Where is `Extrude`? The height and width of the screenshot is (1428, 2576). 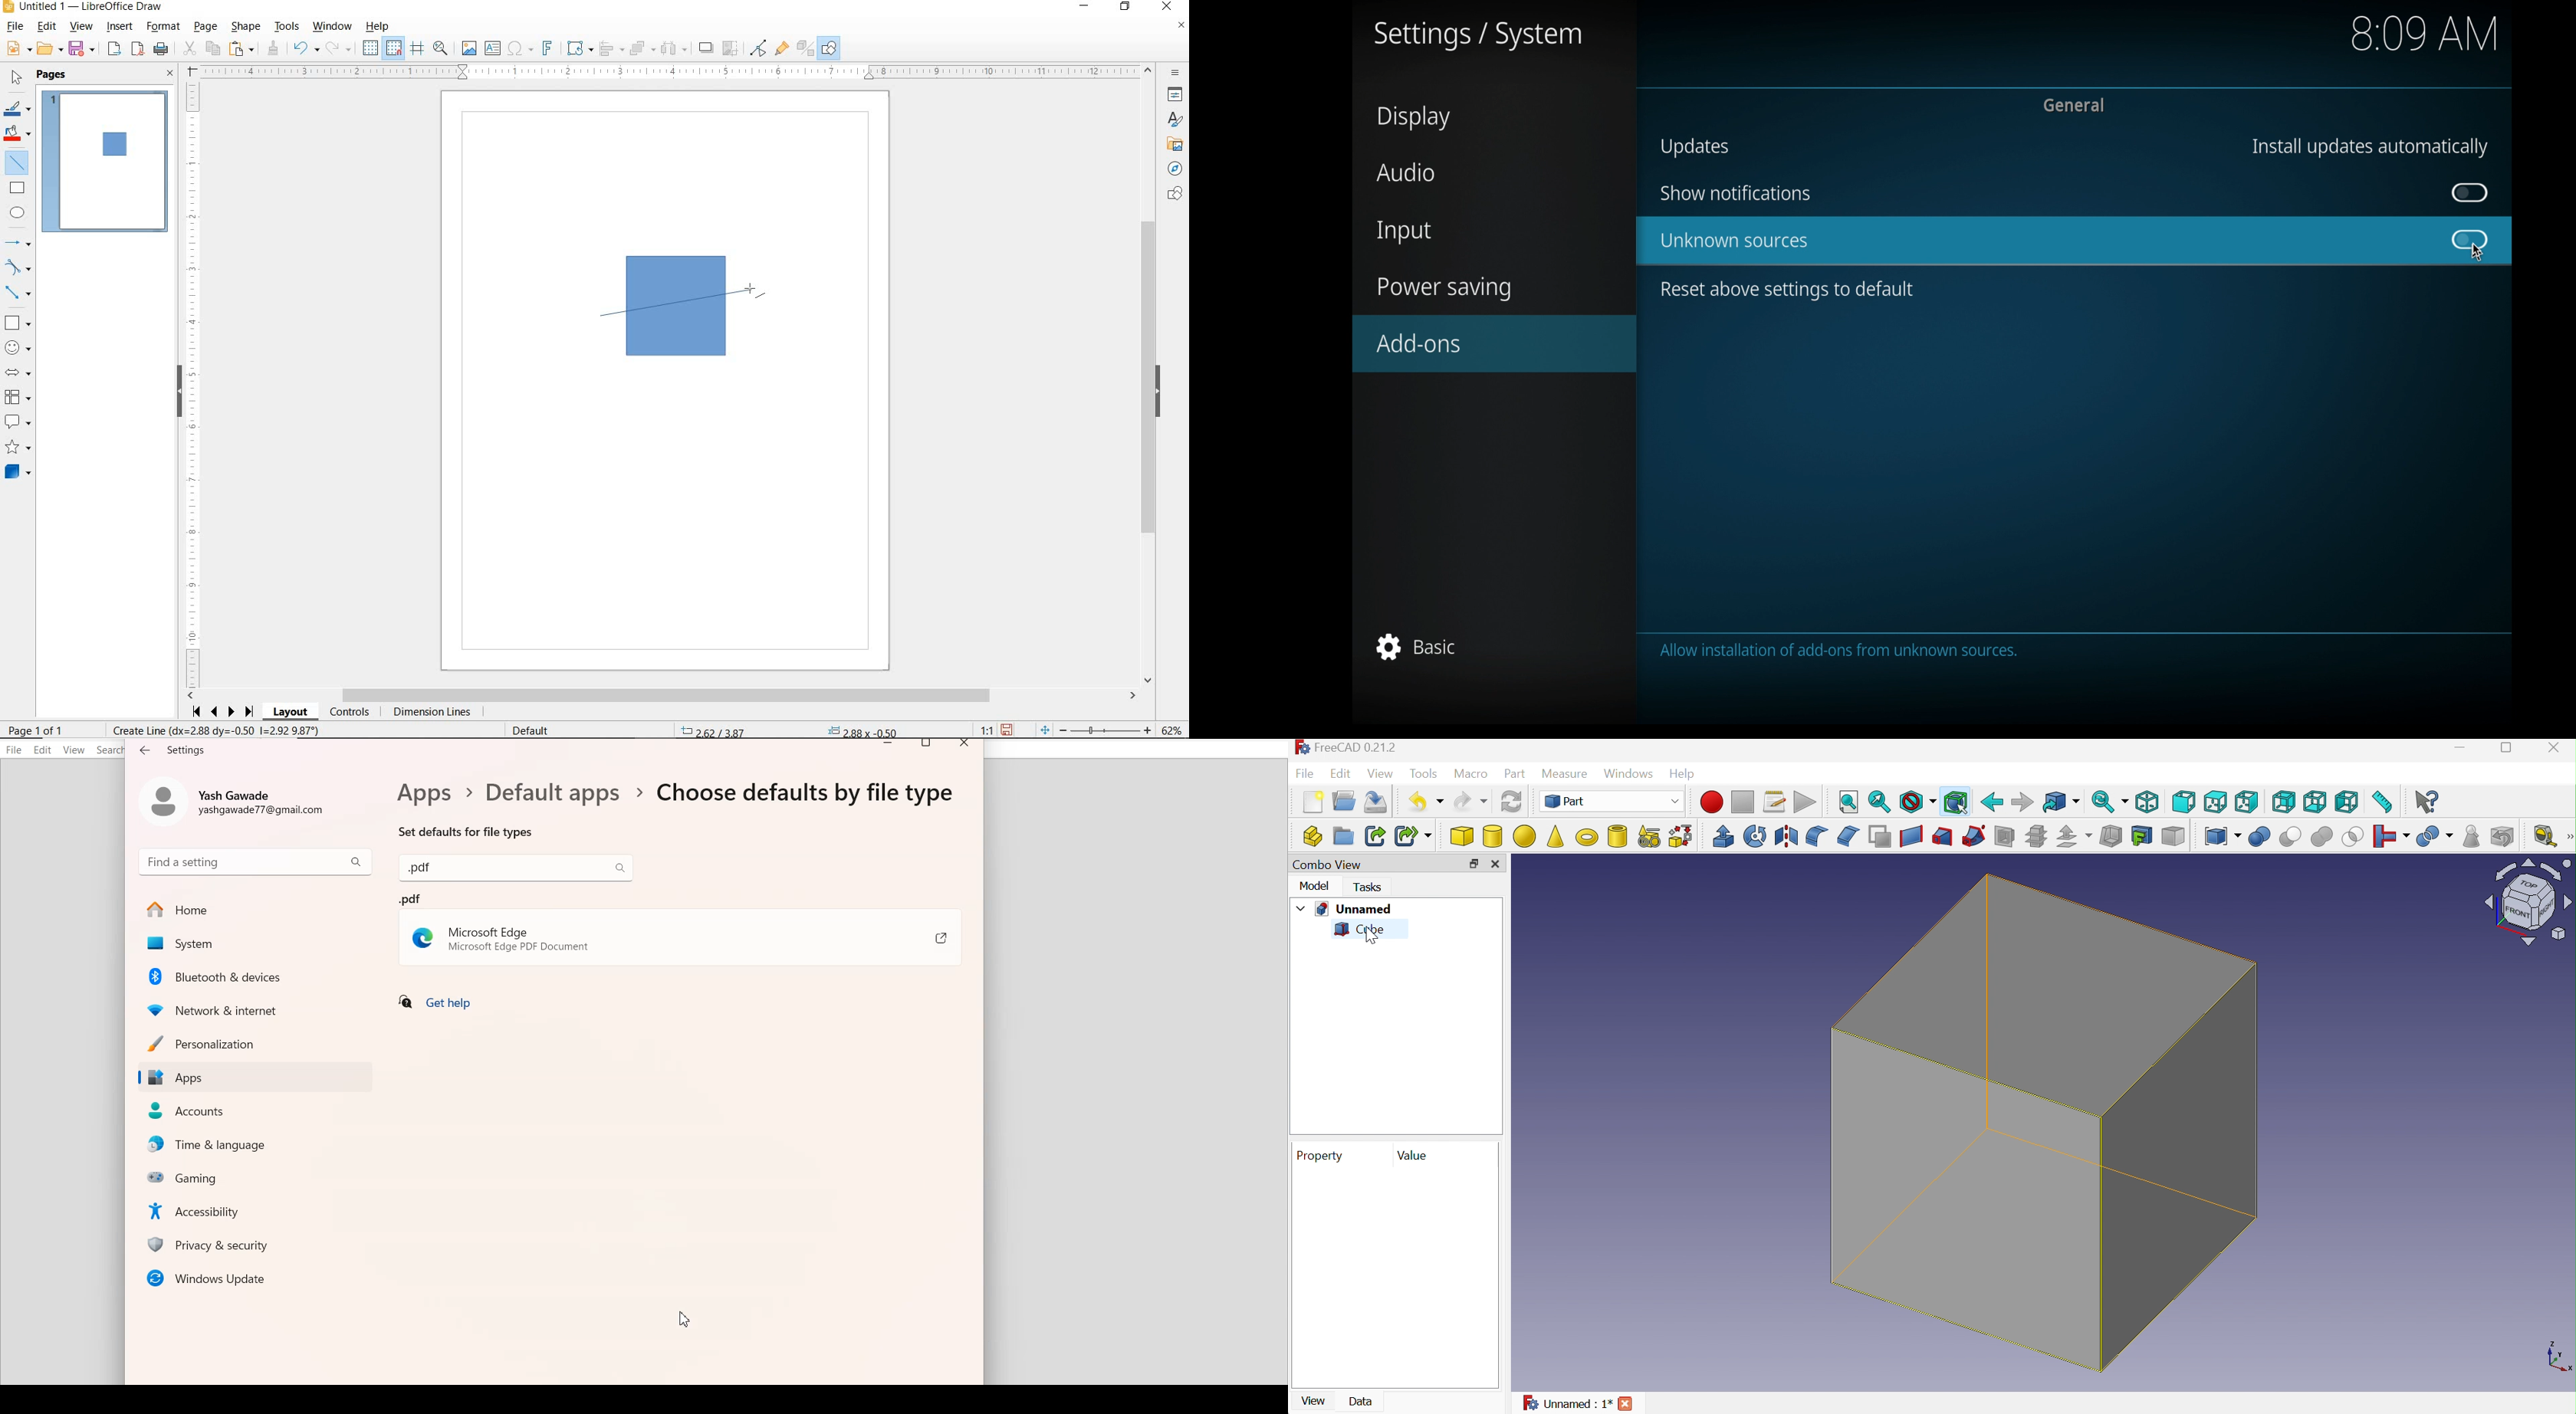
Extrude is located at coordinates (1722, 837).